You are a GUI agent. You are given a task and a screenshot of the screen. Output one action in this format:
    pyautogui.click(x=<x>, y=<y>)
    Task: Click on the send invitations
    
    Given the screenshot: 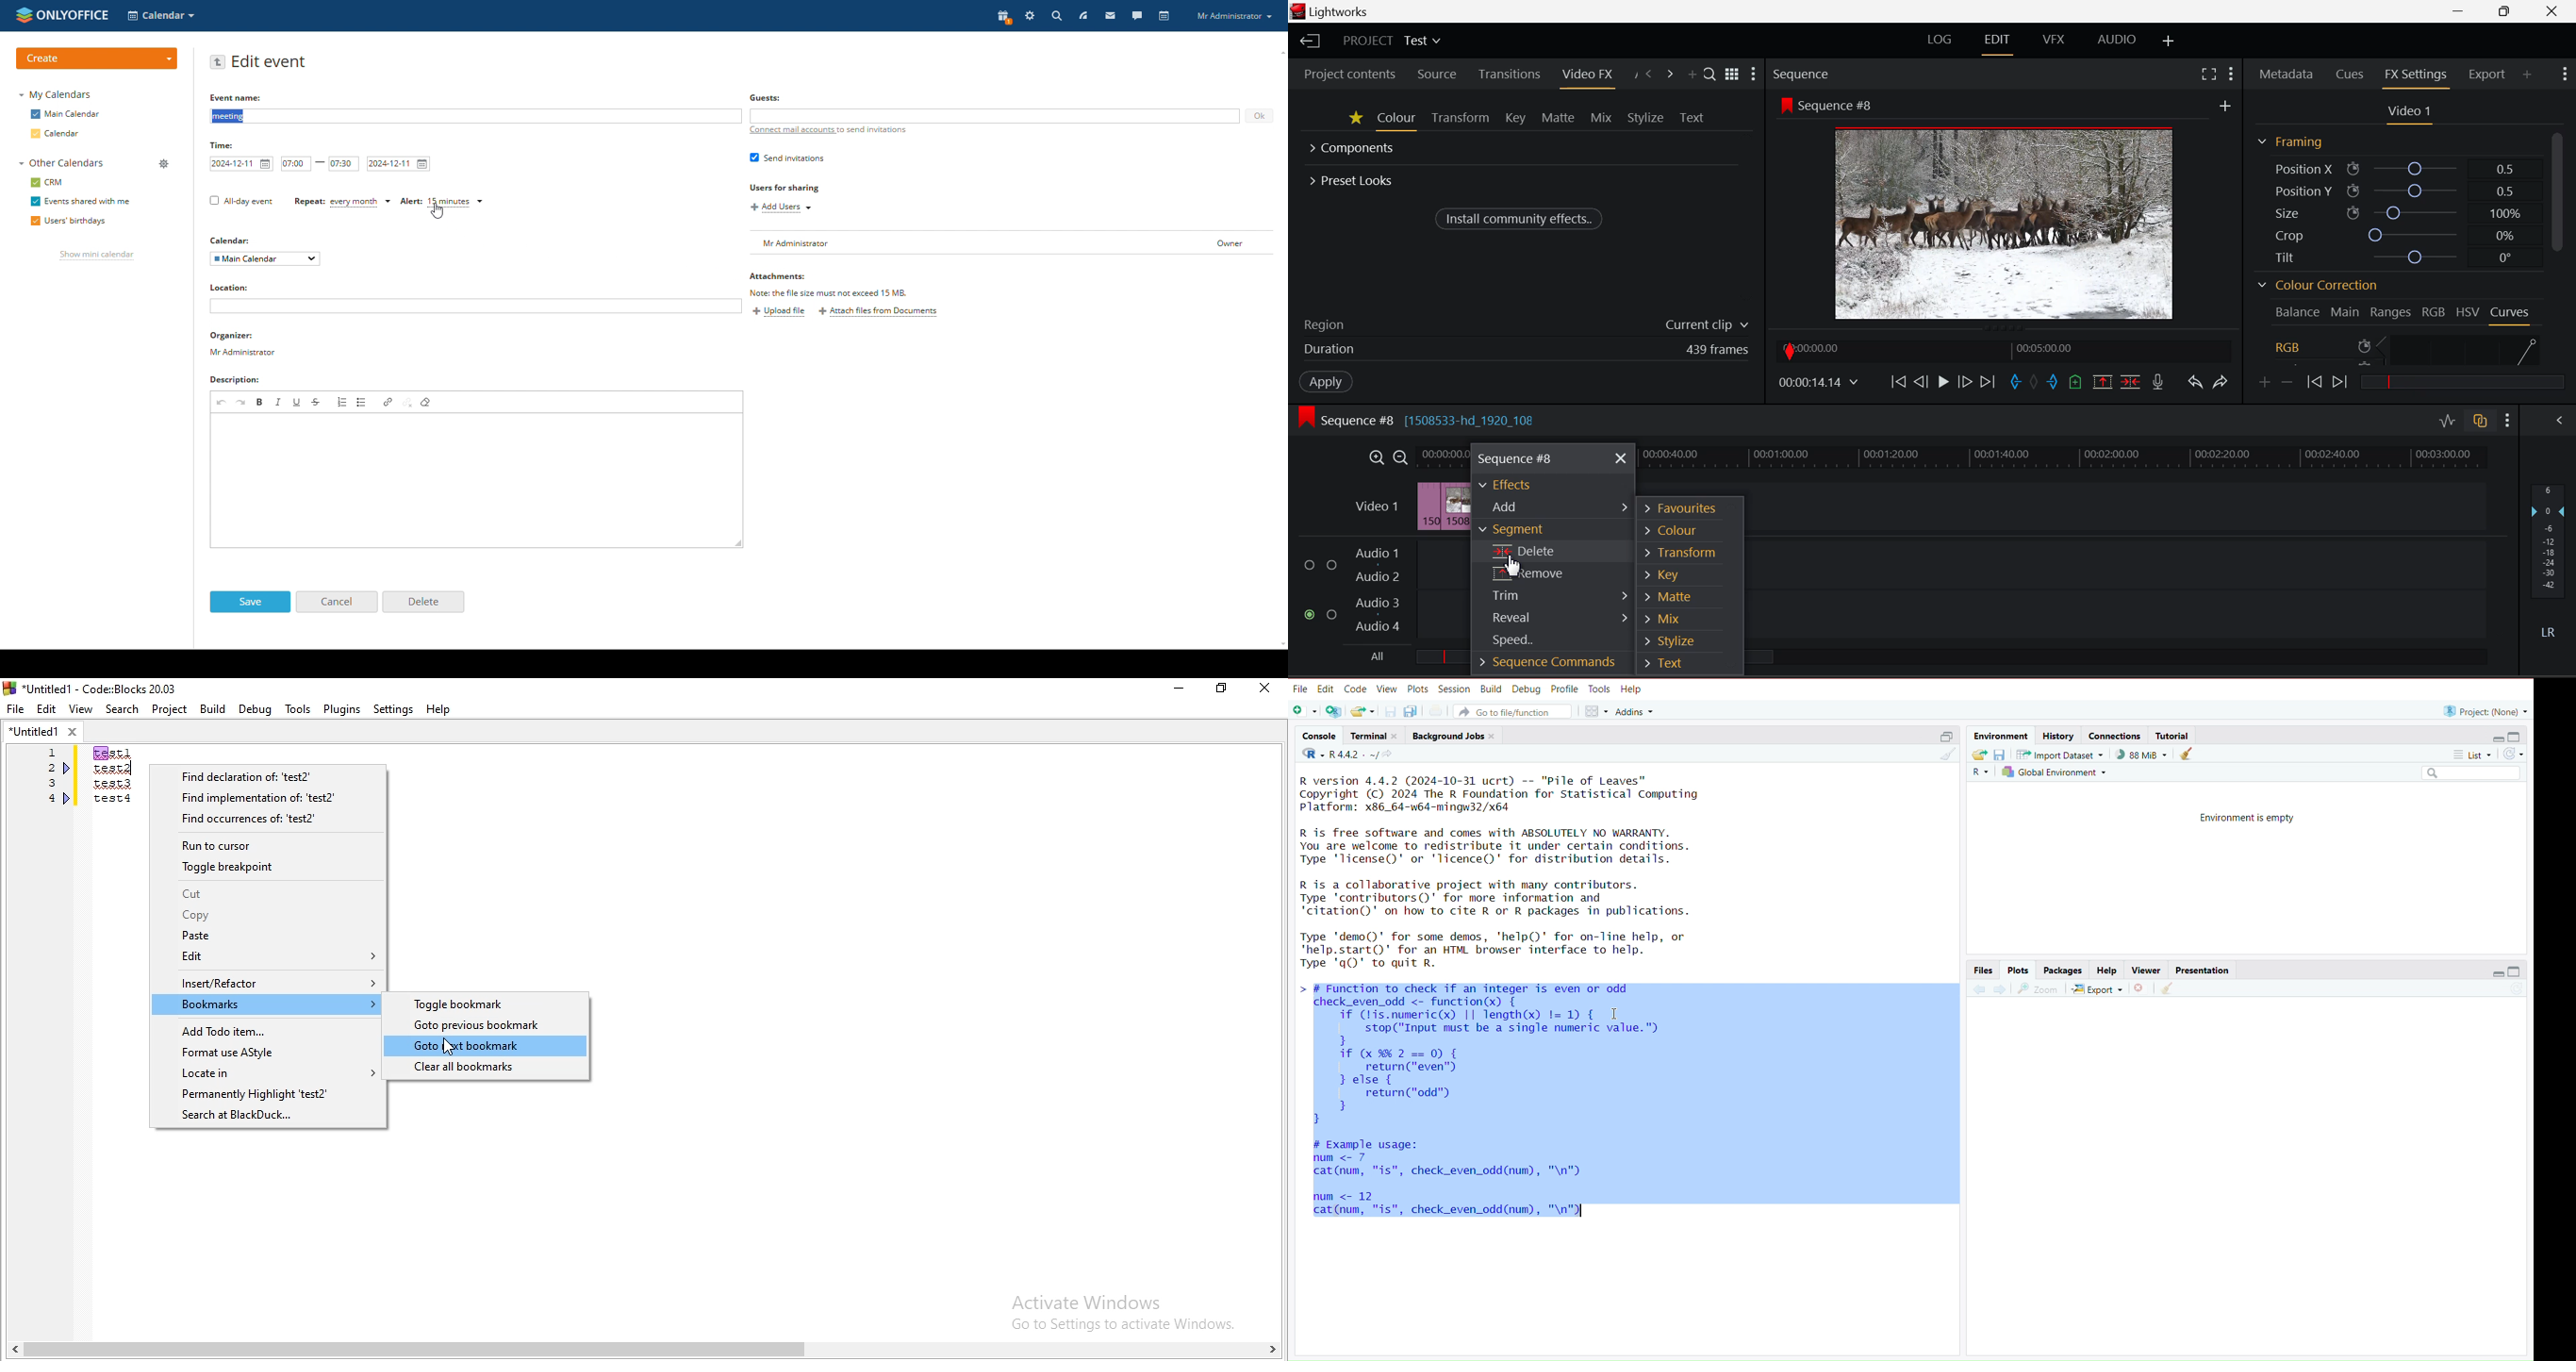 What is the action you would take?
    pyautogui.click(x=786, y=158)
    